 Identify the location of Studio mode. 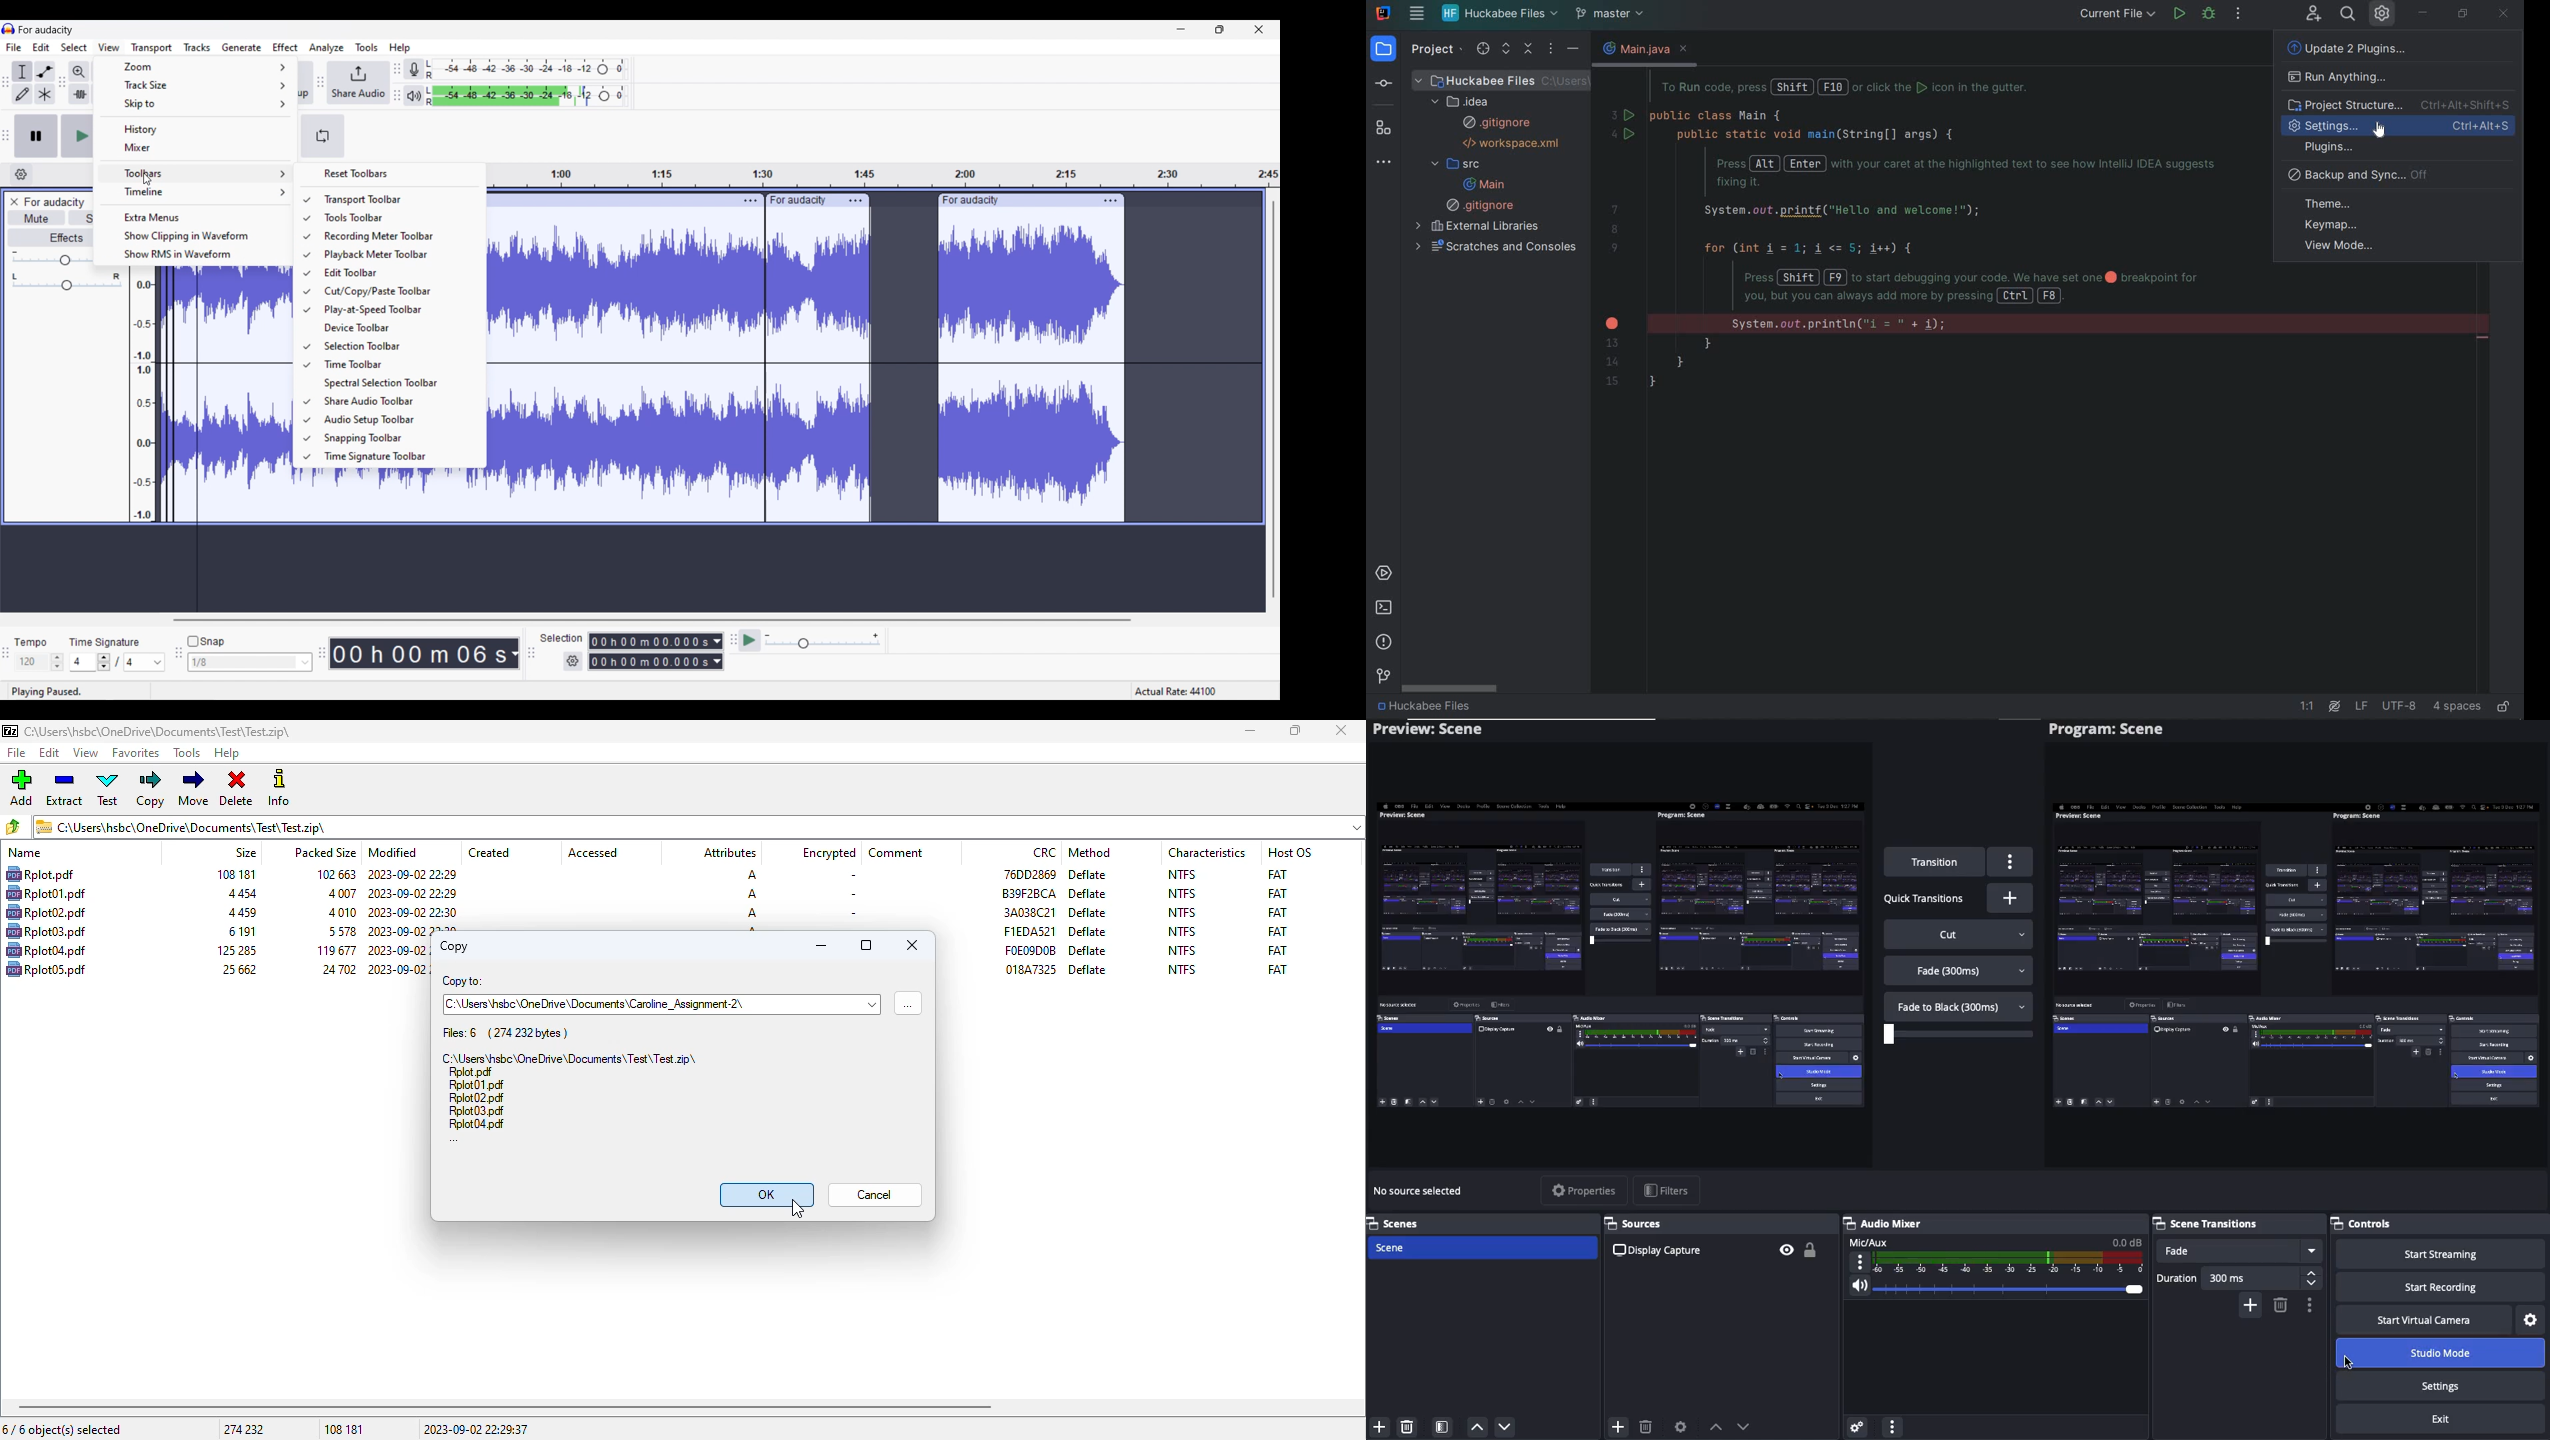
(2438, 1354).